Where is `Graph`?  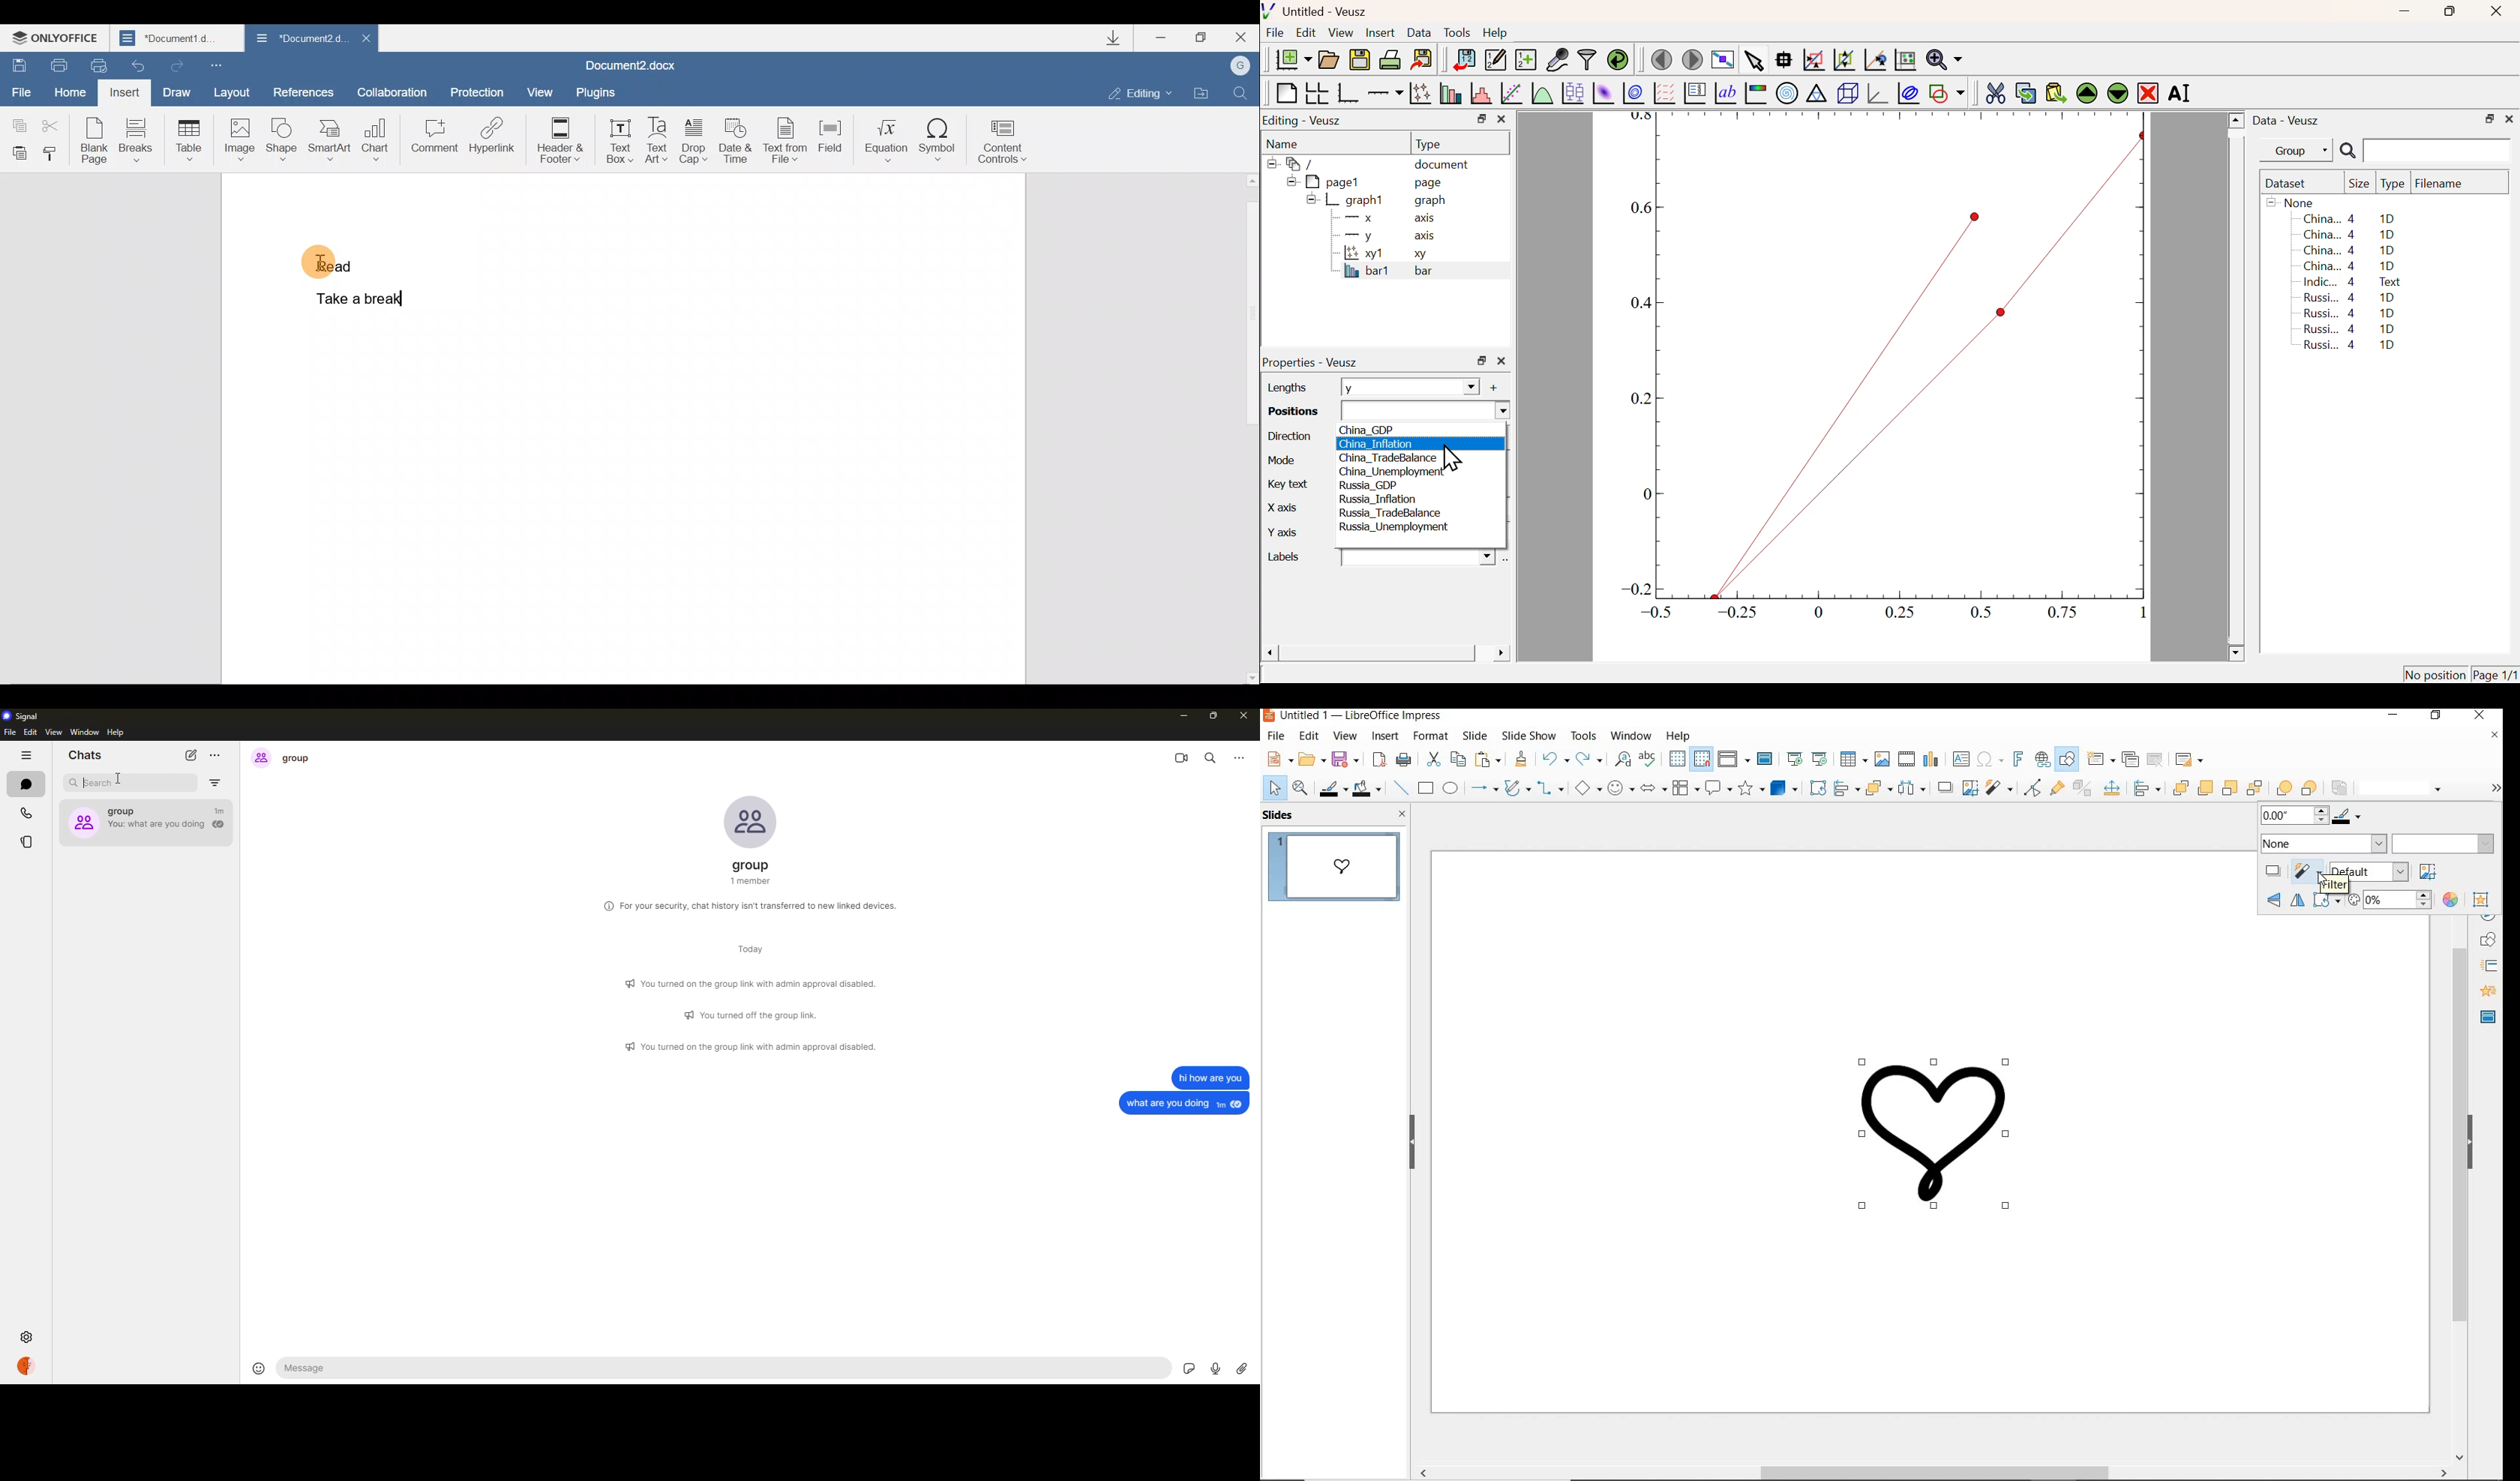
Graph is located at coordinates (1880, 371).